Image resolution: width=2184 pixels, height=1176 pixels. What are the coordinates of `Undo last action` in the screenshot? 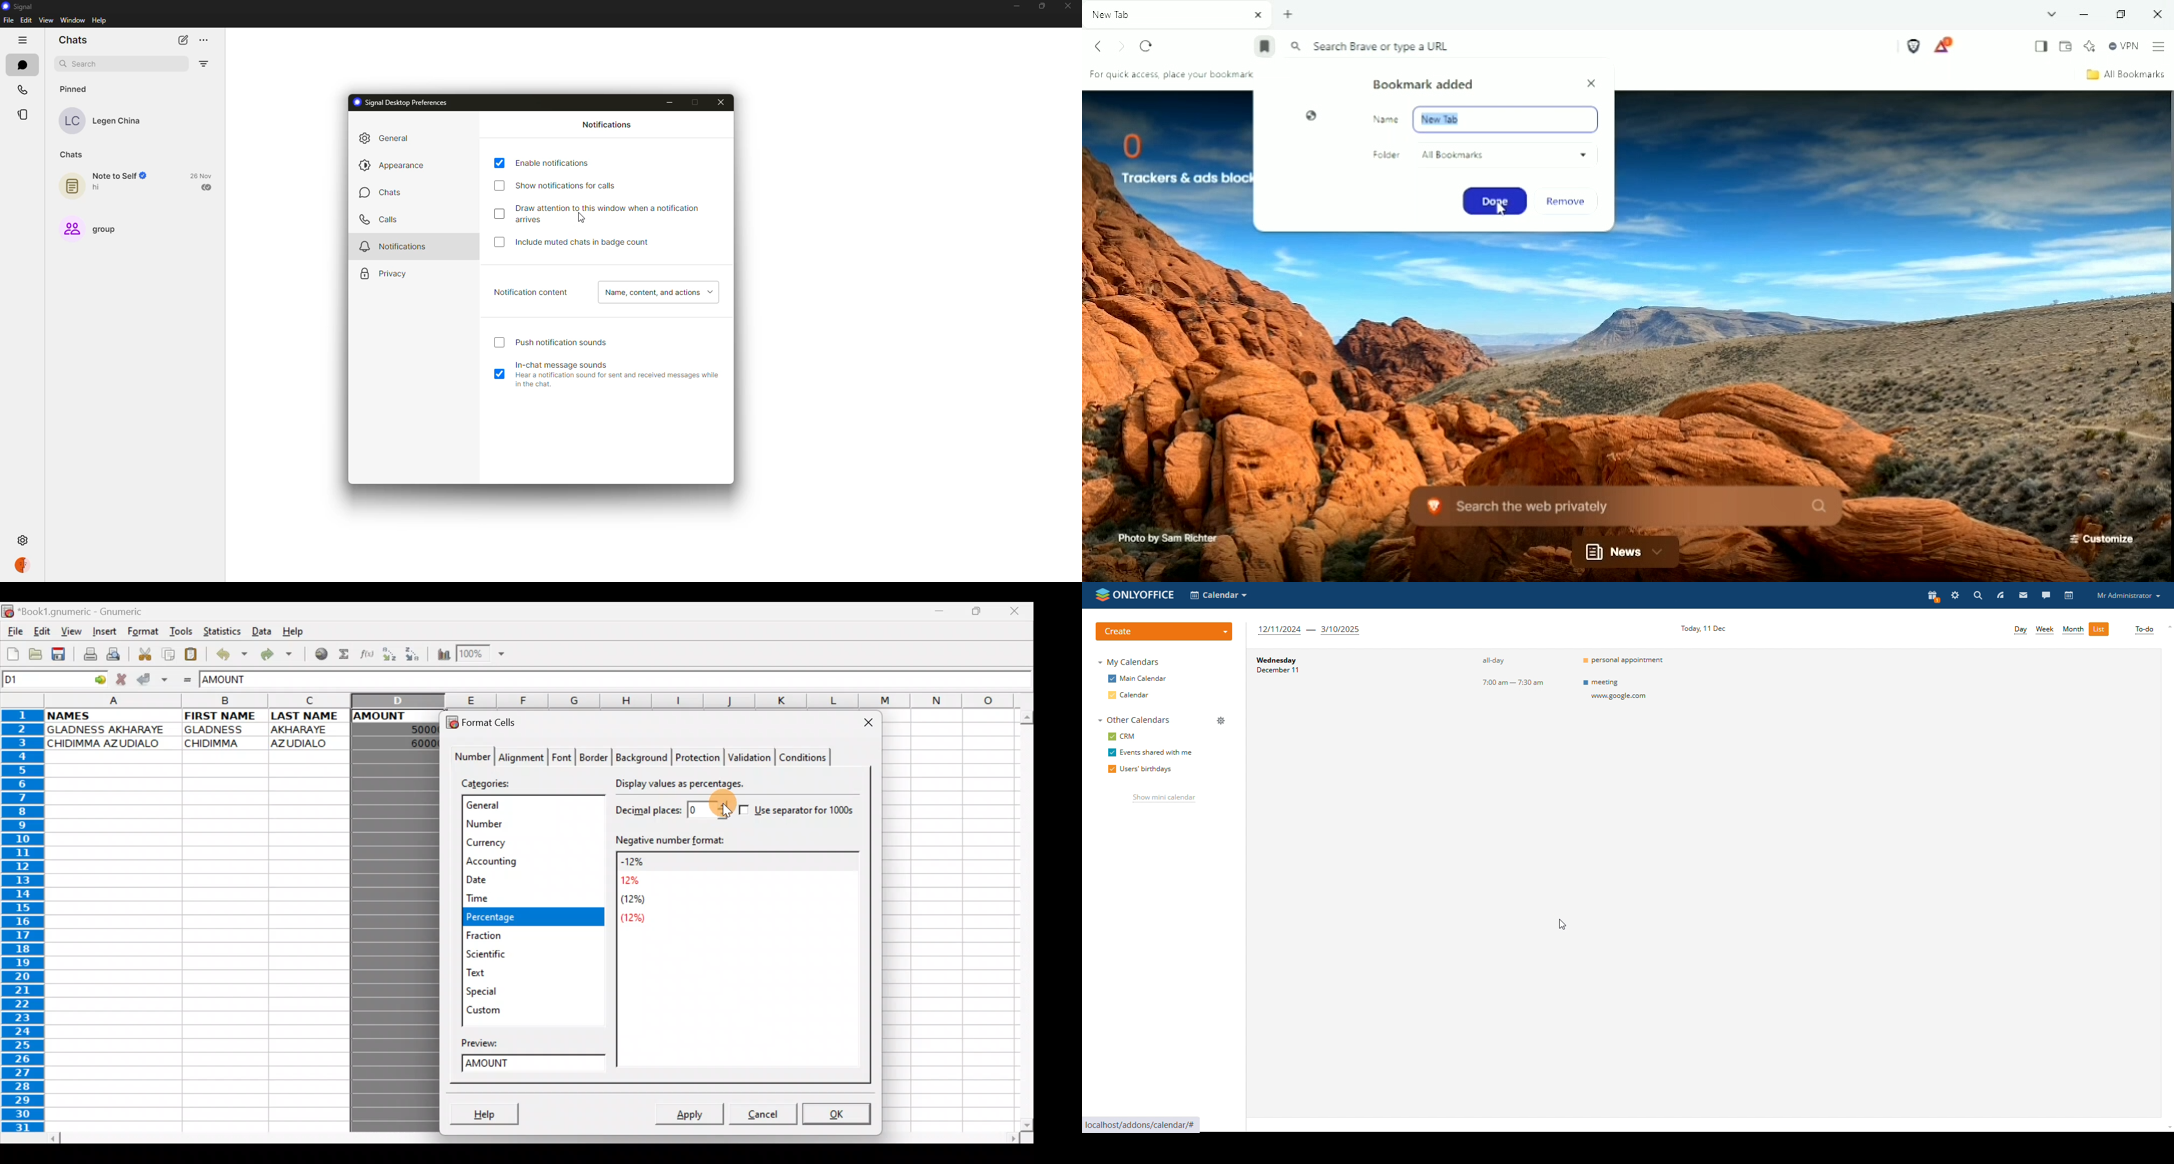 It's located at (228, 653).